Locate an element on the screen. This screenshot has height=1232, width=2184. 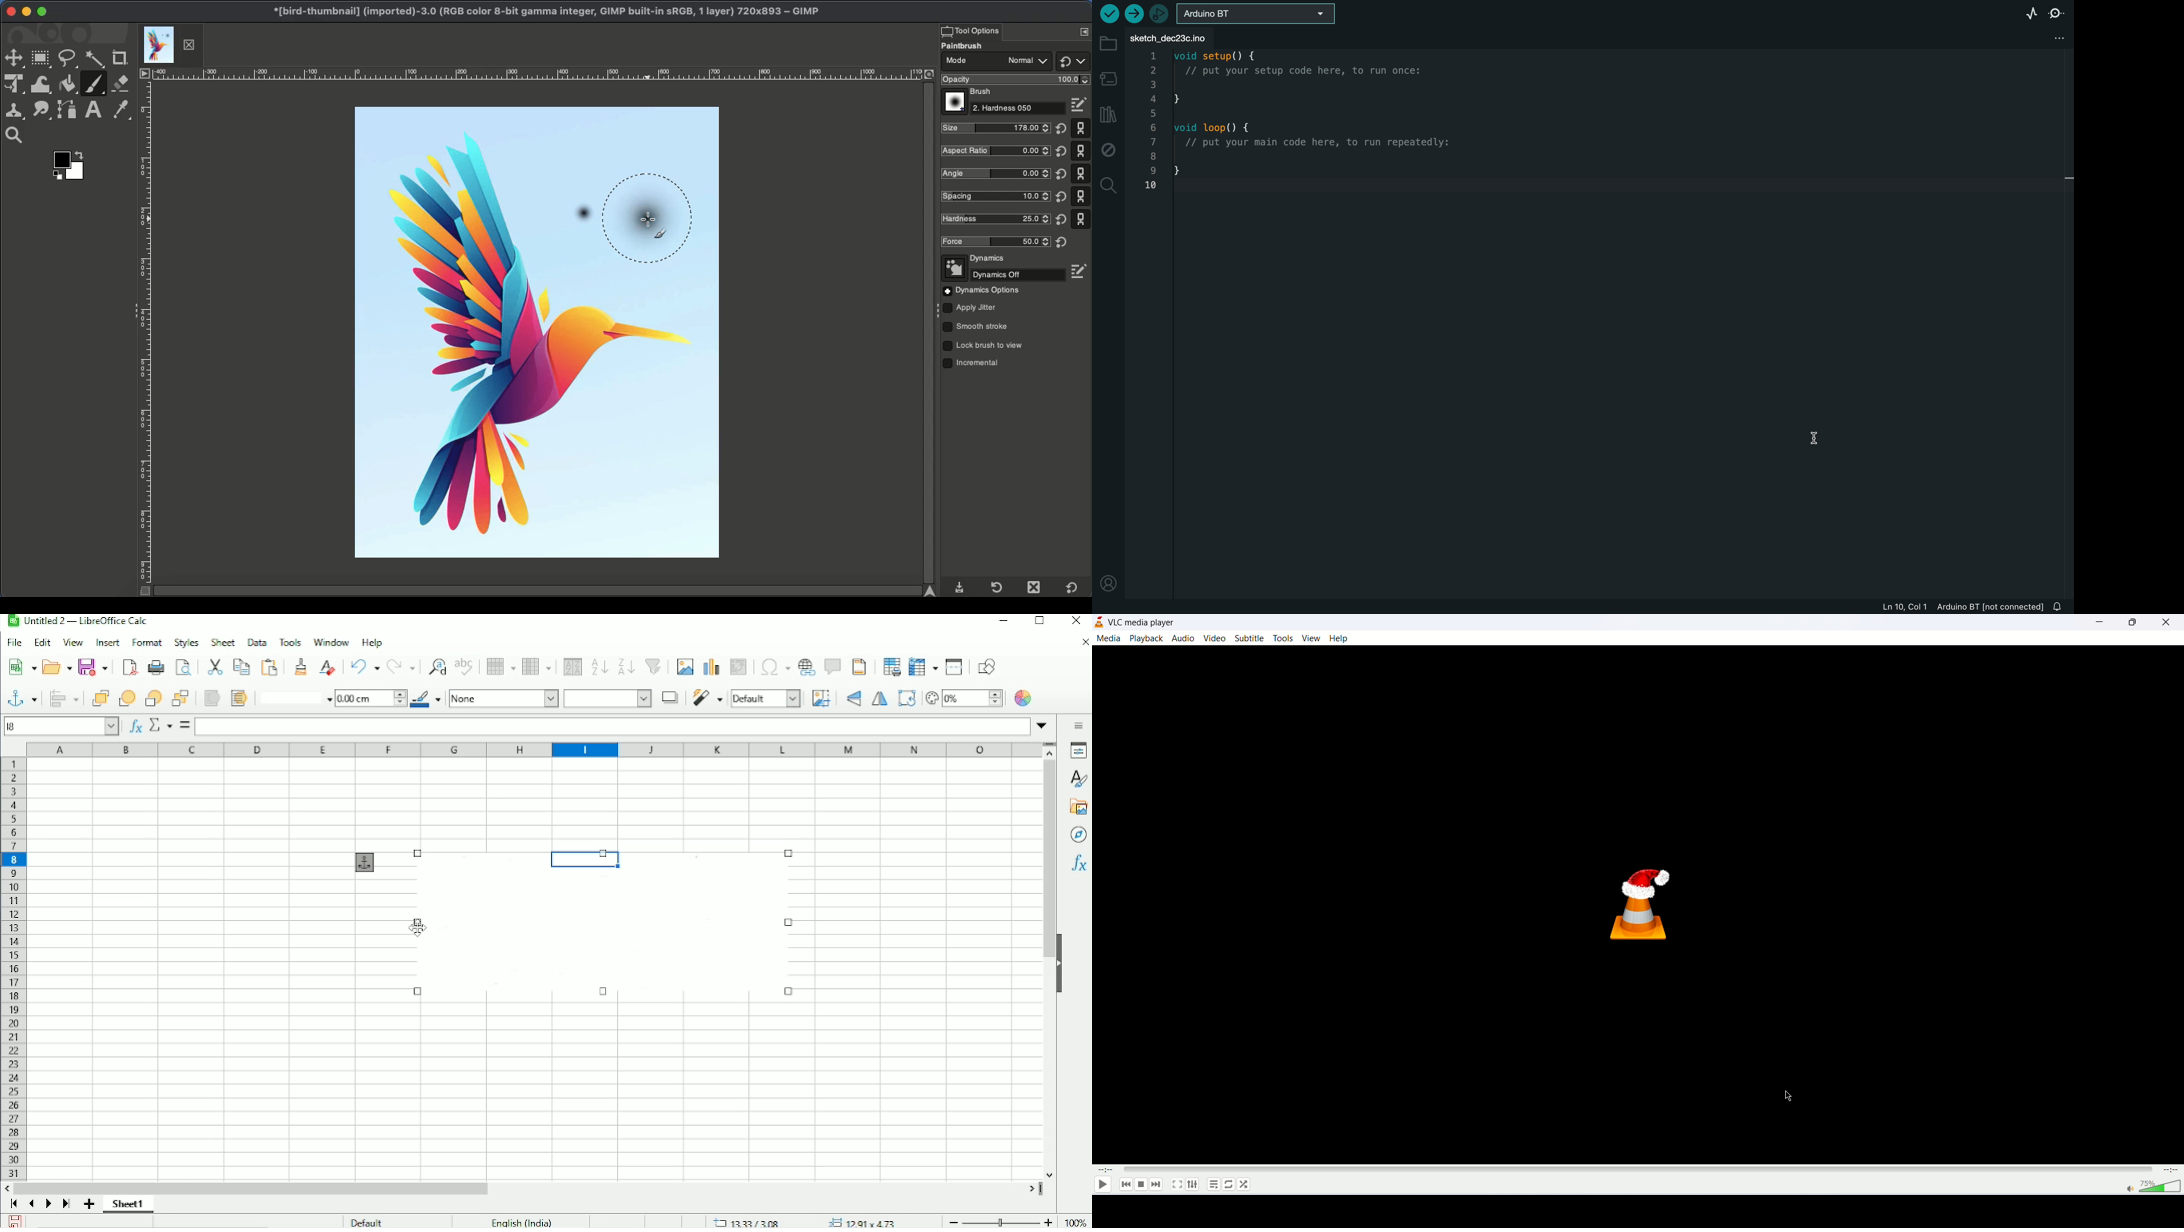
Rectangular selector is located at coordinates (40, 59).